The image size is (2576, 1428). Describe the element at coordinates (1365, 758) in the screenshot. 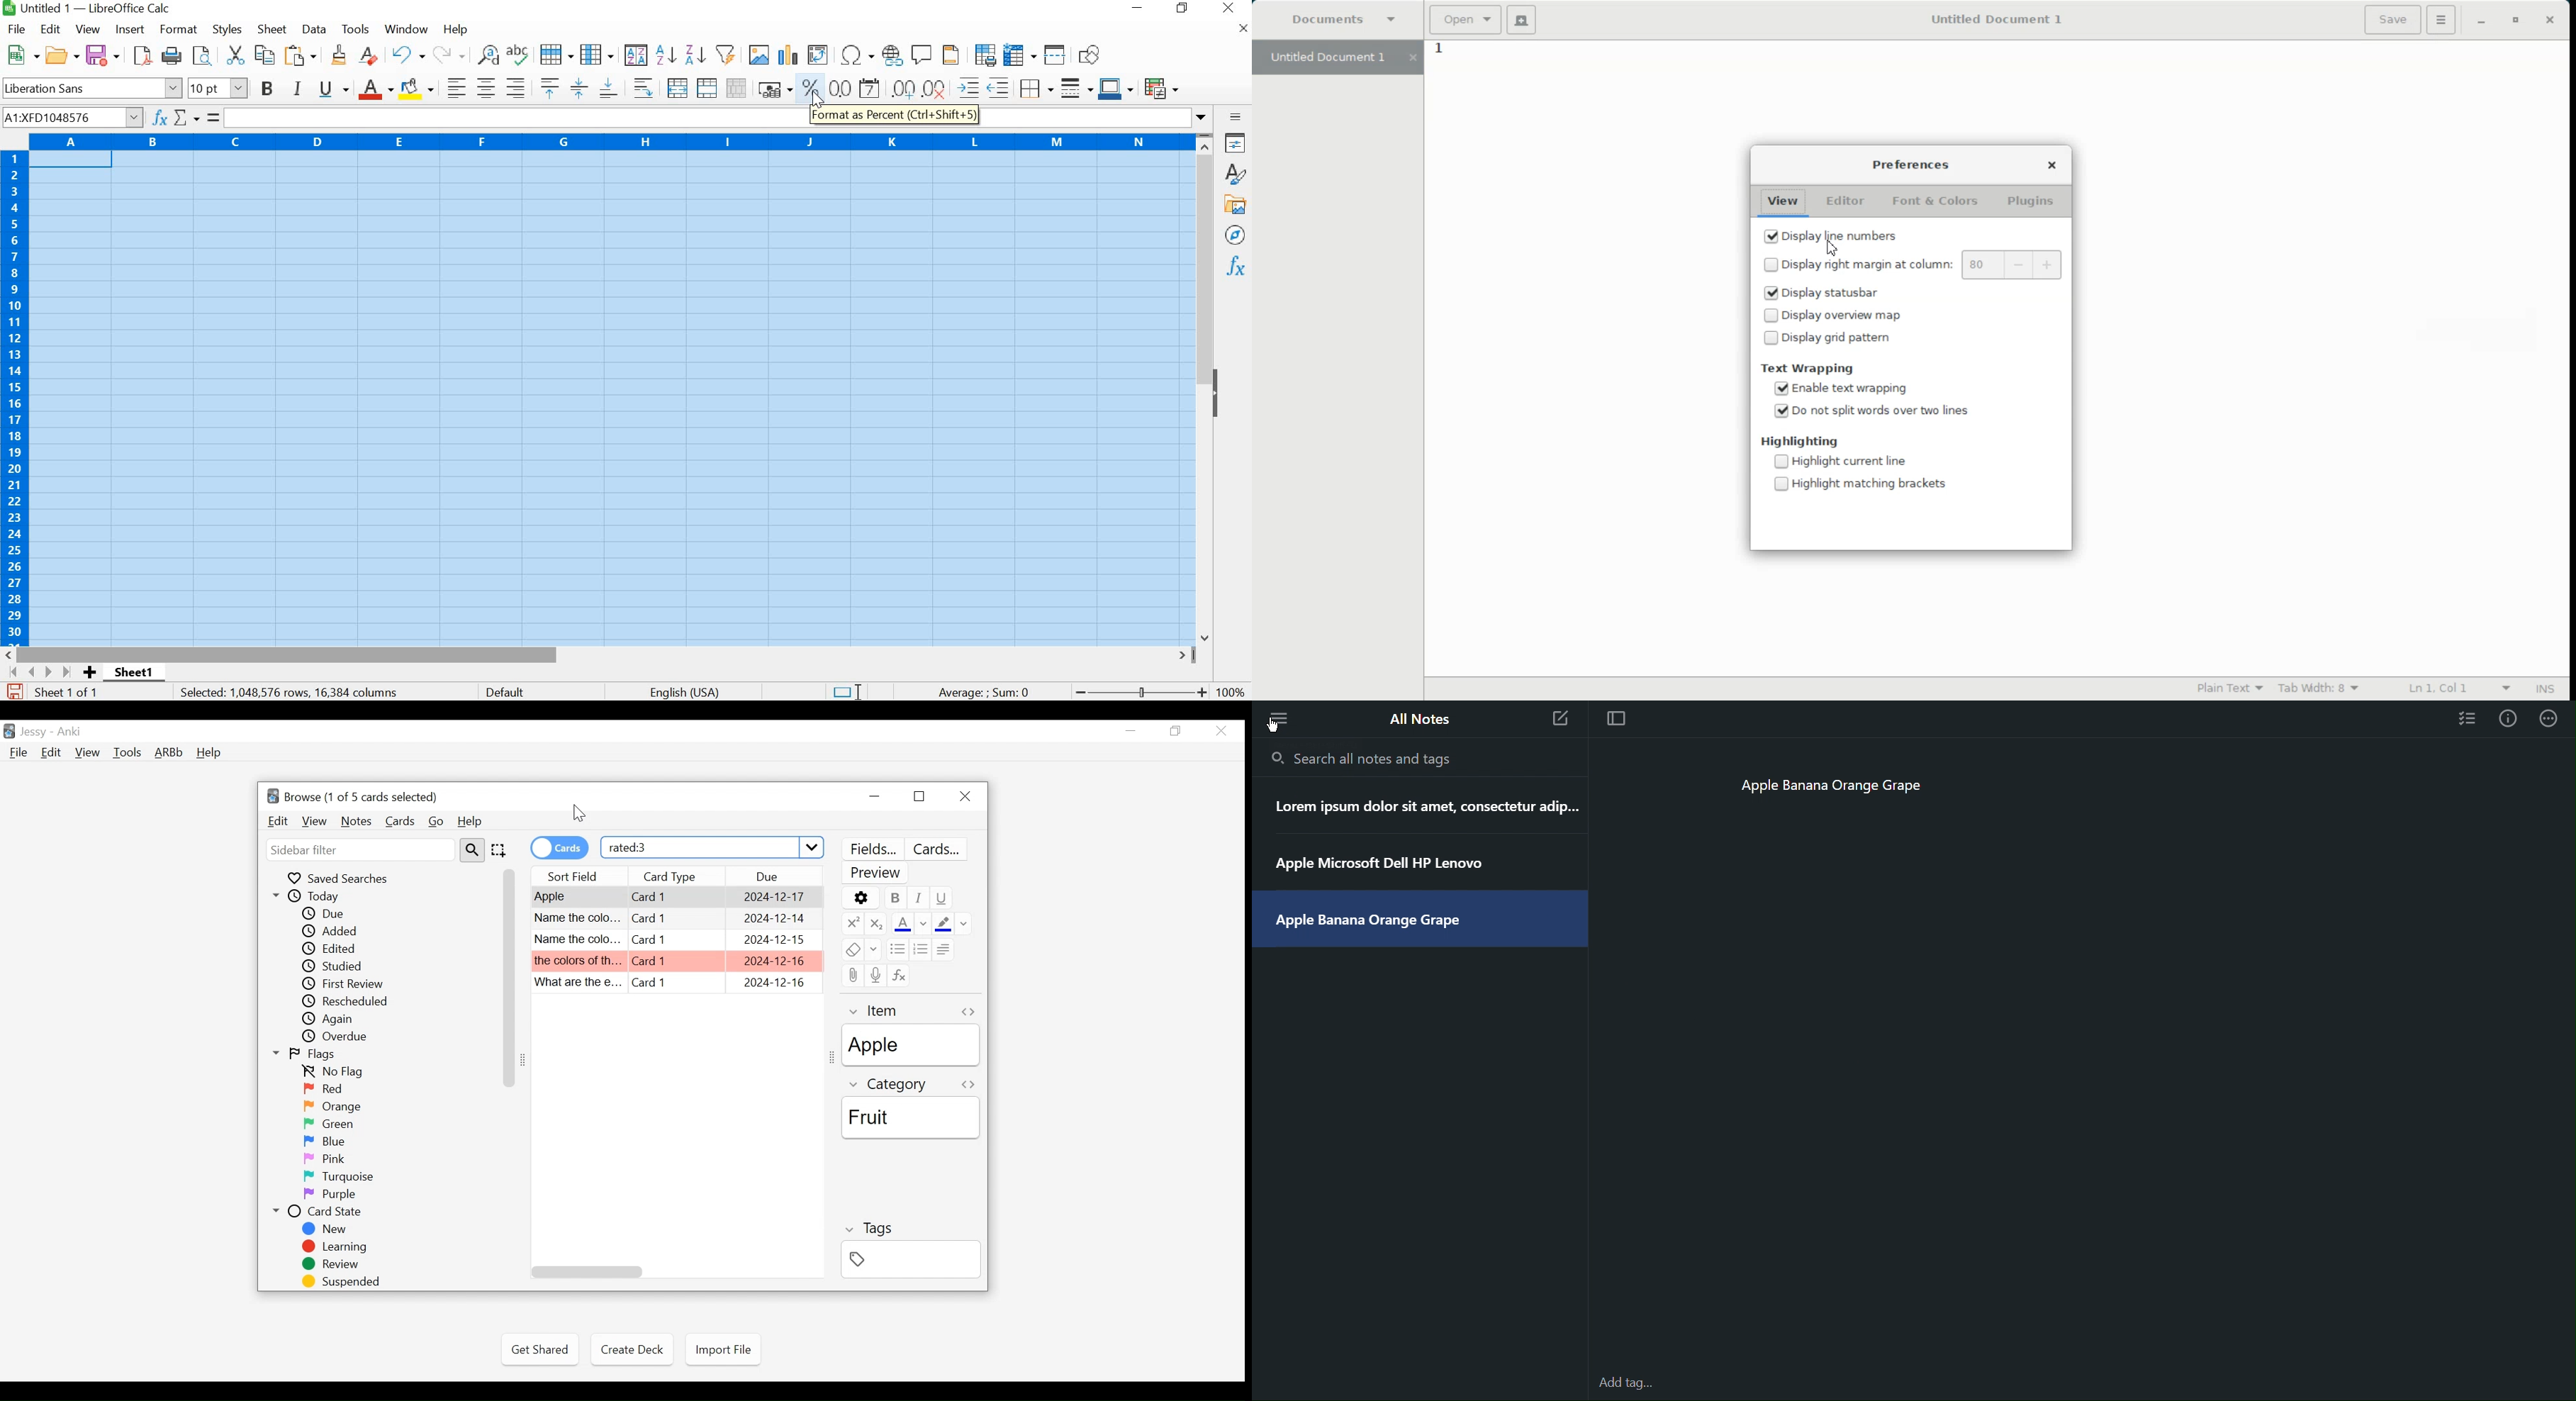

I see `Search all notes and tags` at that location.